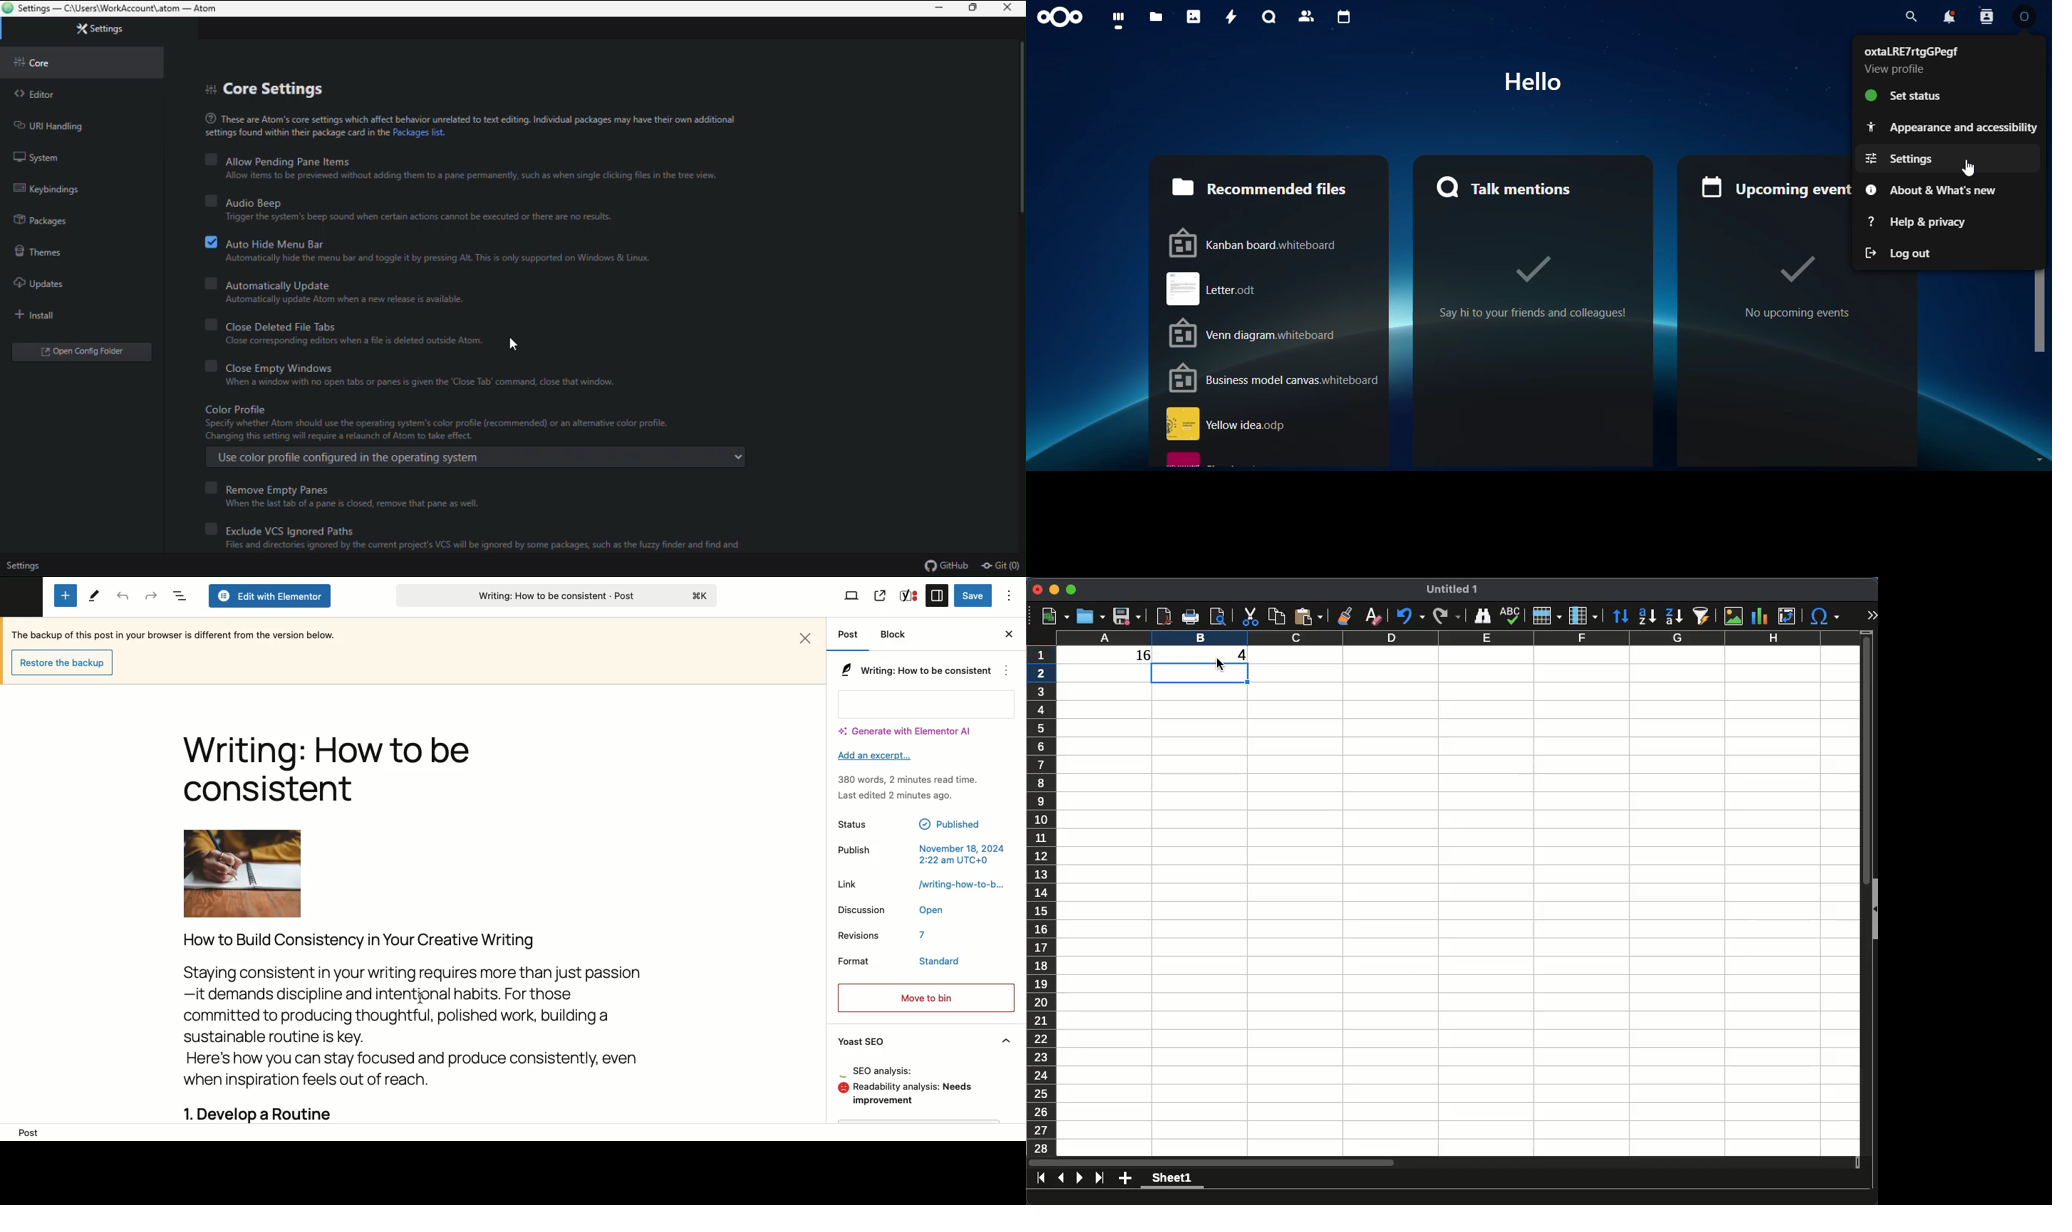 The height and width of the screenshot is (1232, 2072). I want to click on no upcoming events, so click(1798, 313).